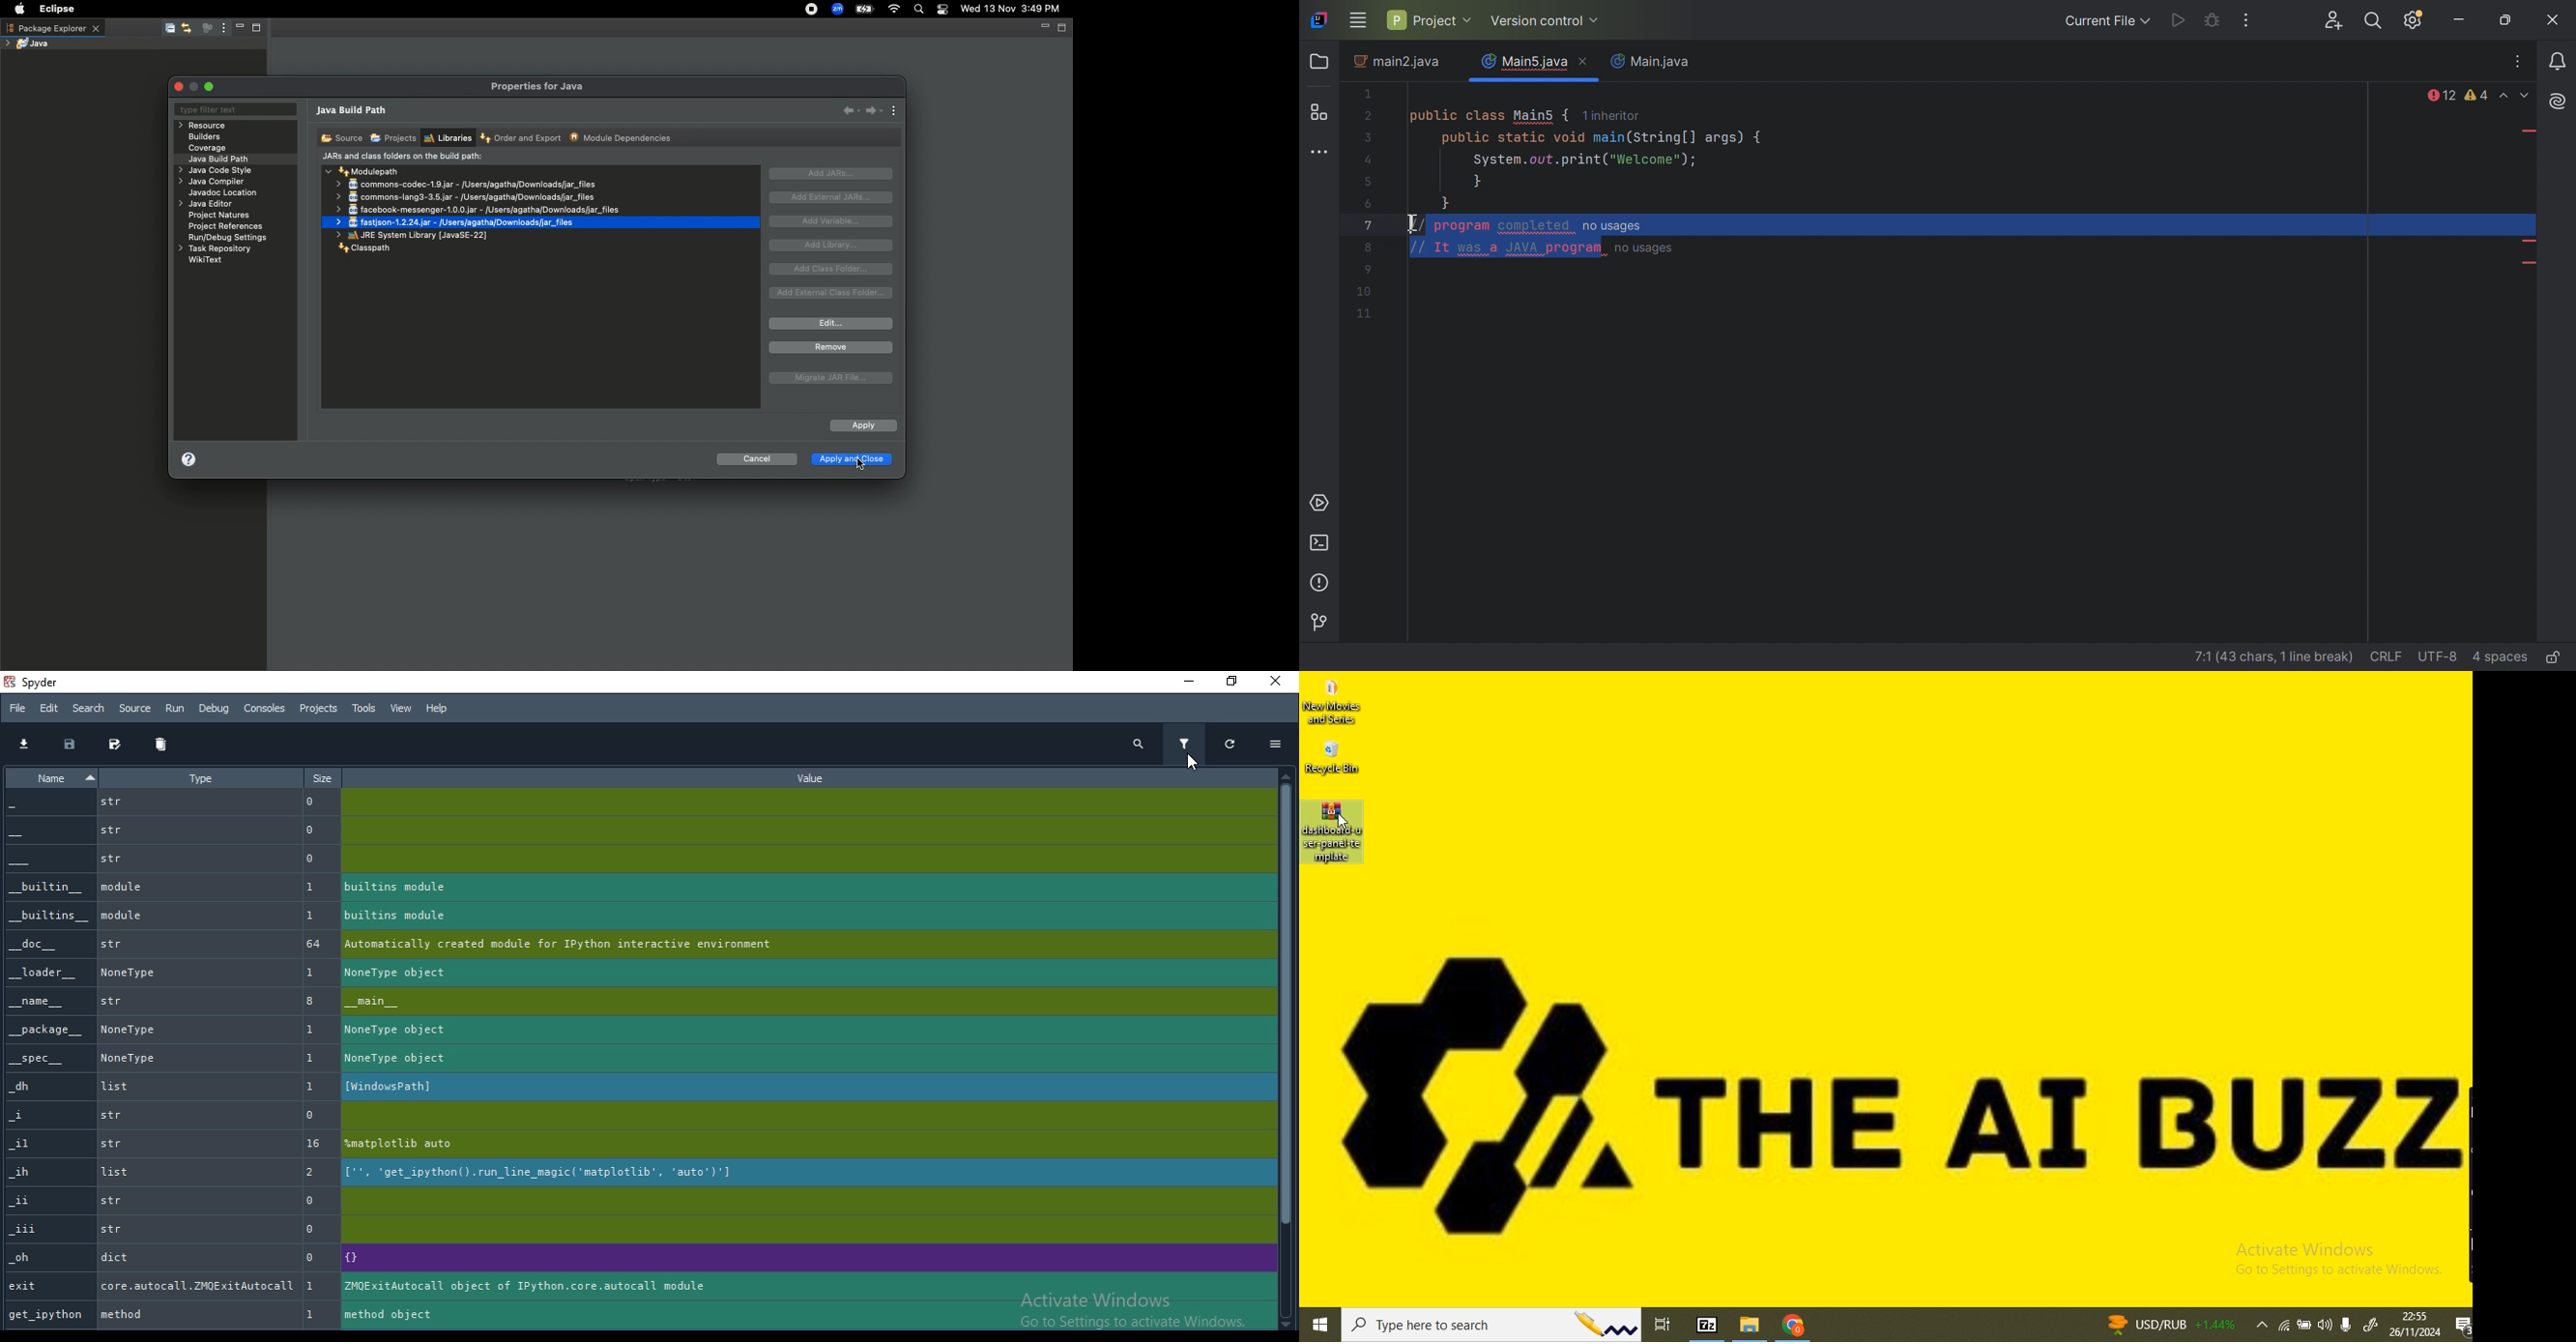 This screenshot has height=1344, width=2576. Describe the element at coordinates (812, 10) in the screenshot. I see `Recording` at that location.